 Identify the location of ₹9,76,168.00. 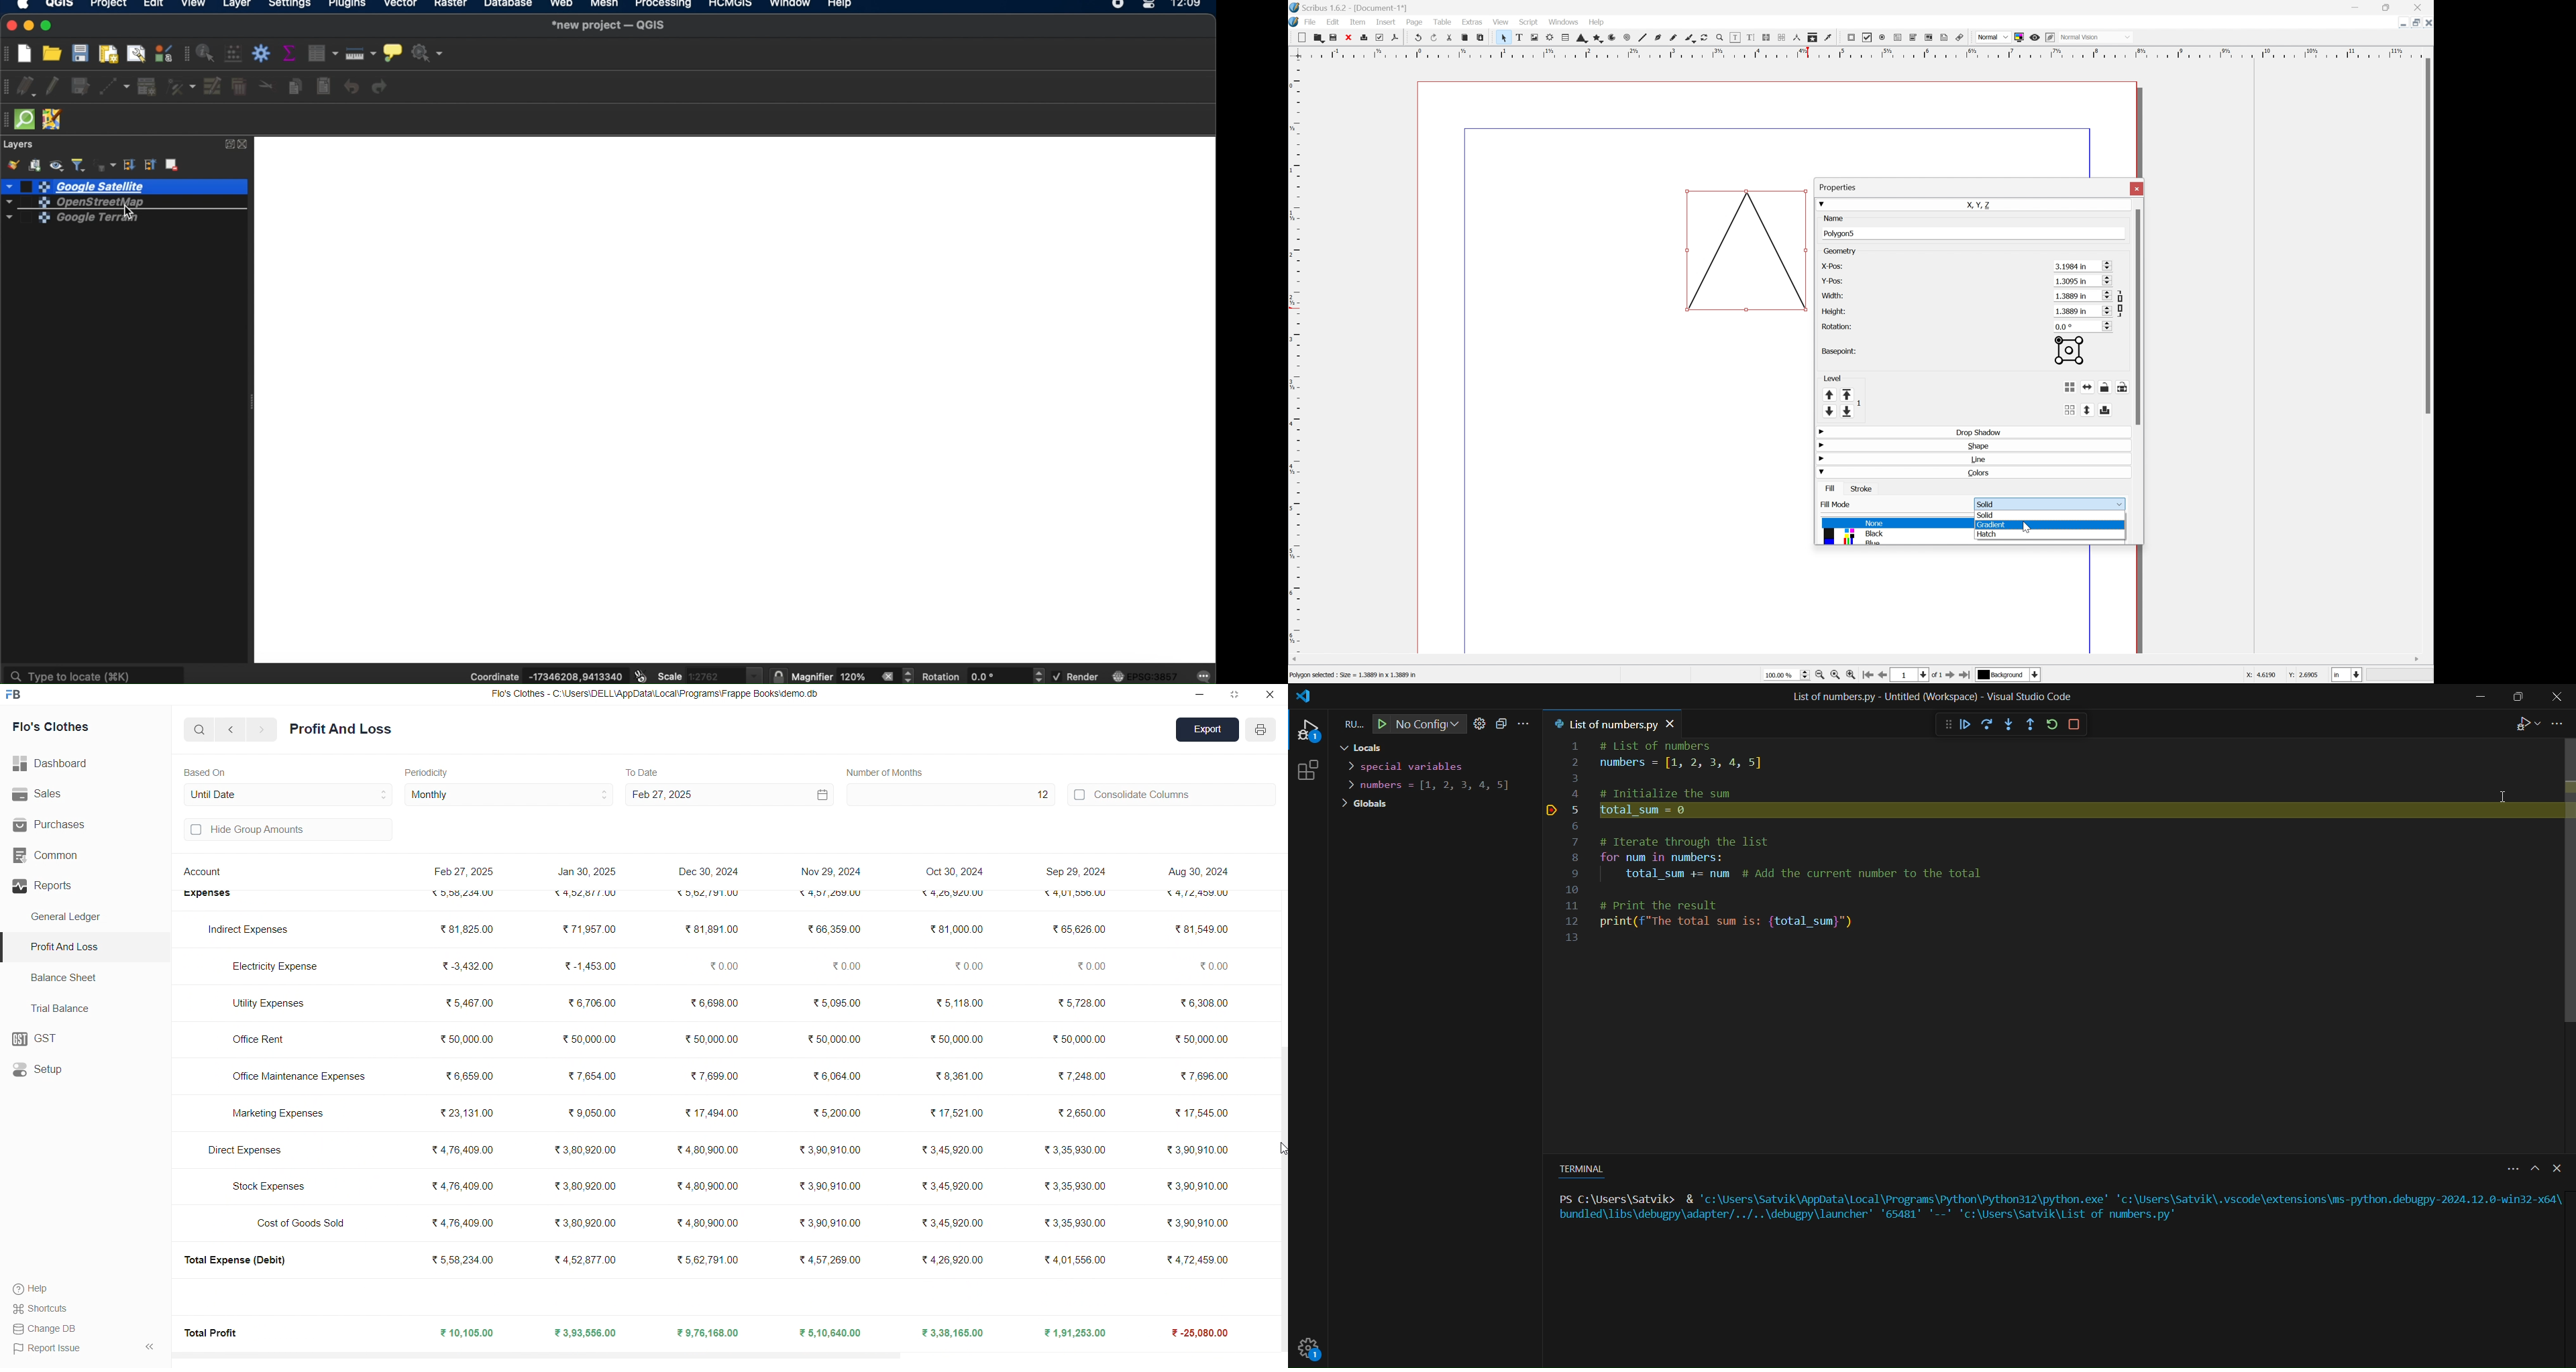
(712, 1333).